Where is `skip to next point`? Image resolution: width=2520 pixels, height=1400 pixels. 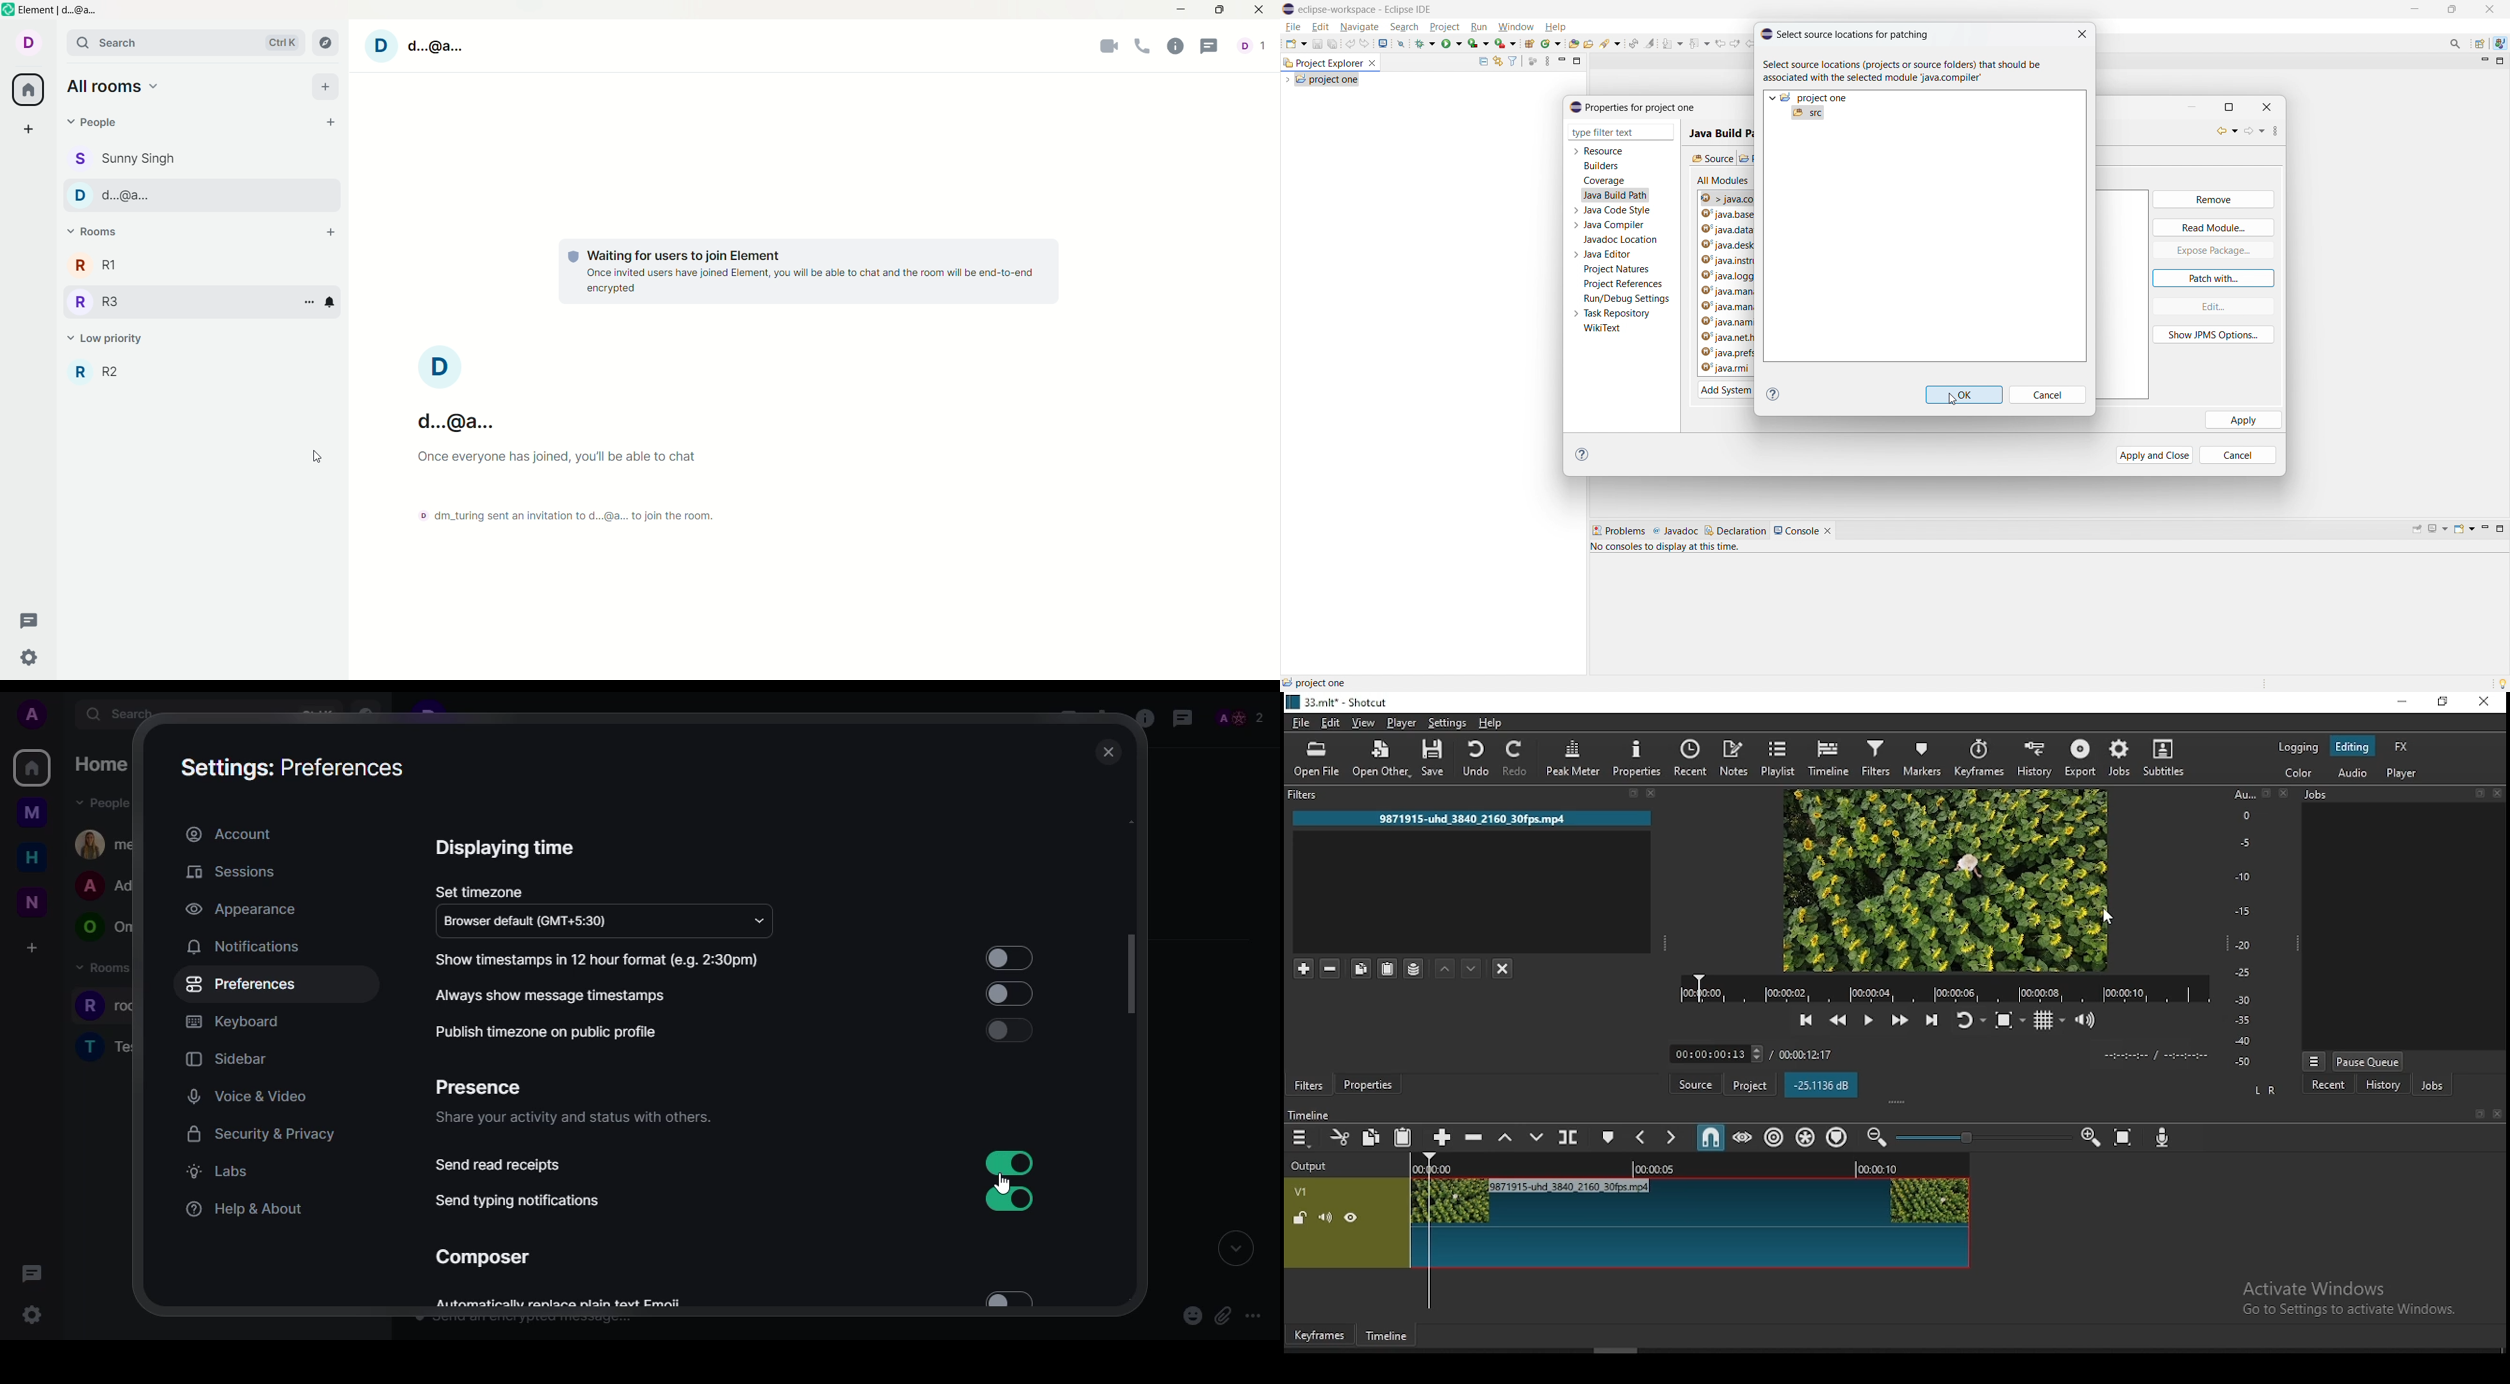 skip to next point is located at coordinates (1931, 1019).